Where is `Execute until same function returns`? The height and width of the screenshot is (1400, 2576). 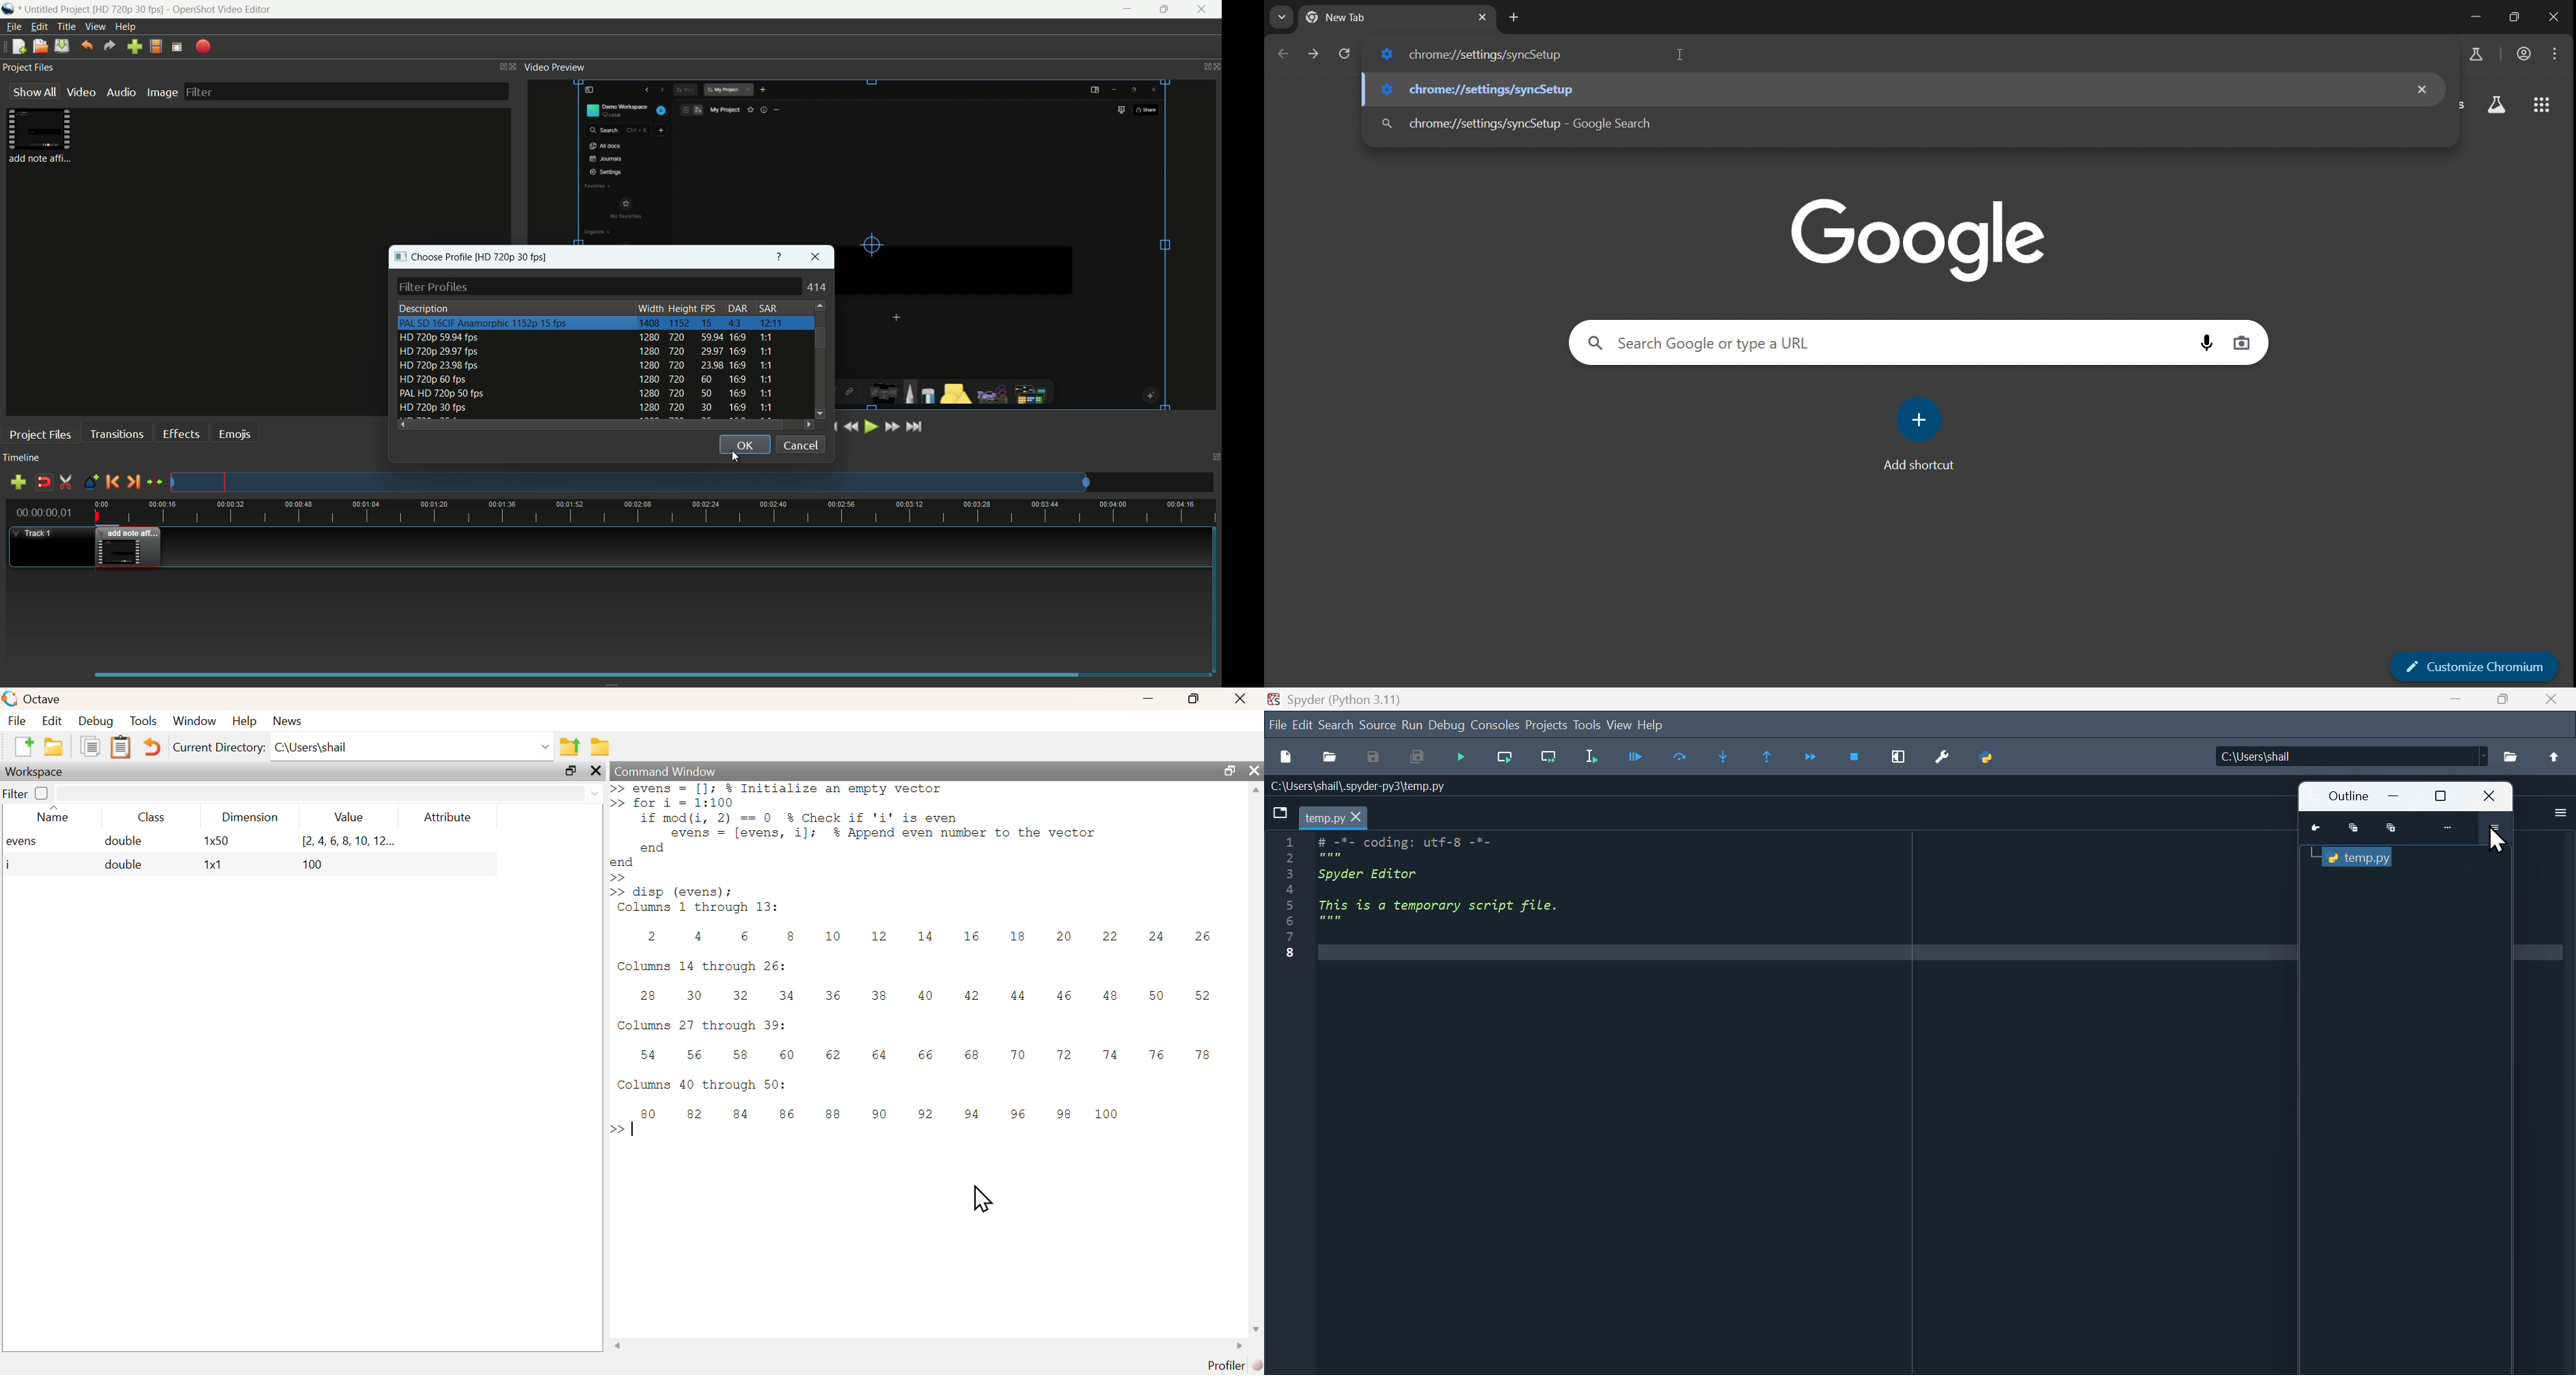 Execute until same function returns is located at coordinates (1765, 756).